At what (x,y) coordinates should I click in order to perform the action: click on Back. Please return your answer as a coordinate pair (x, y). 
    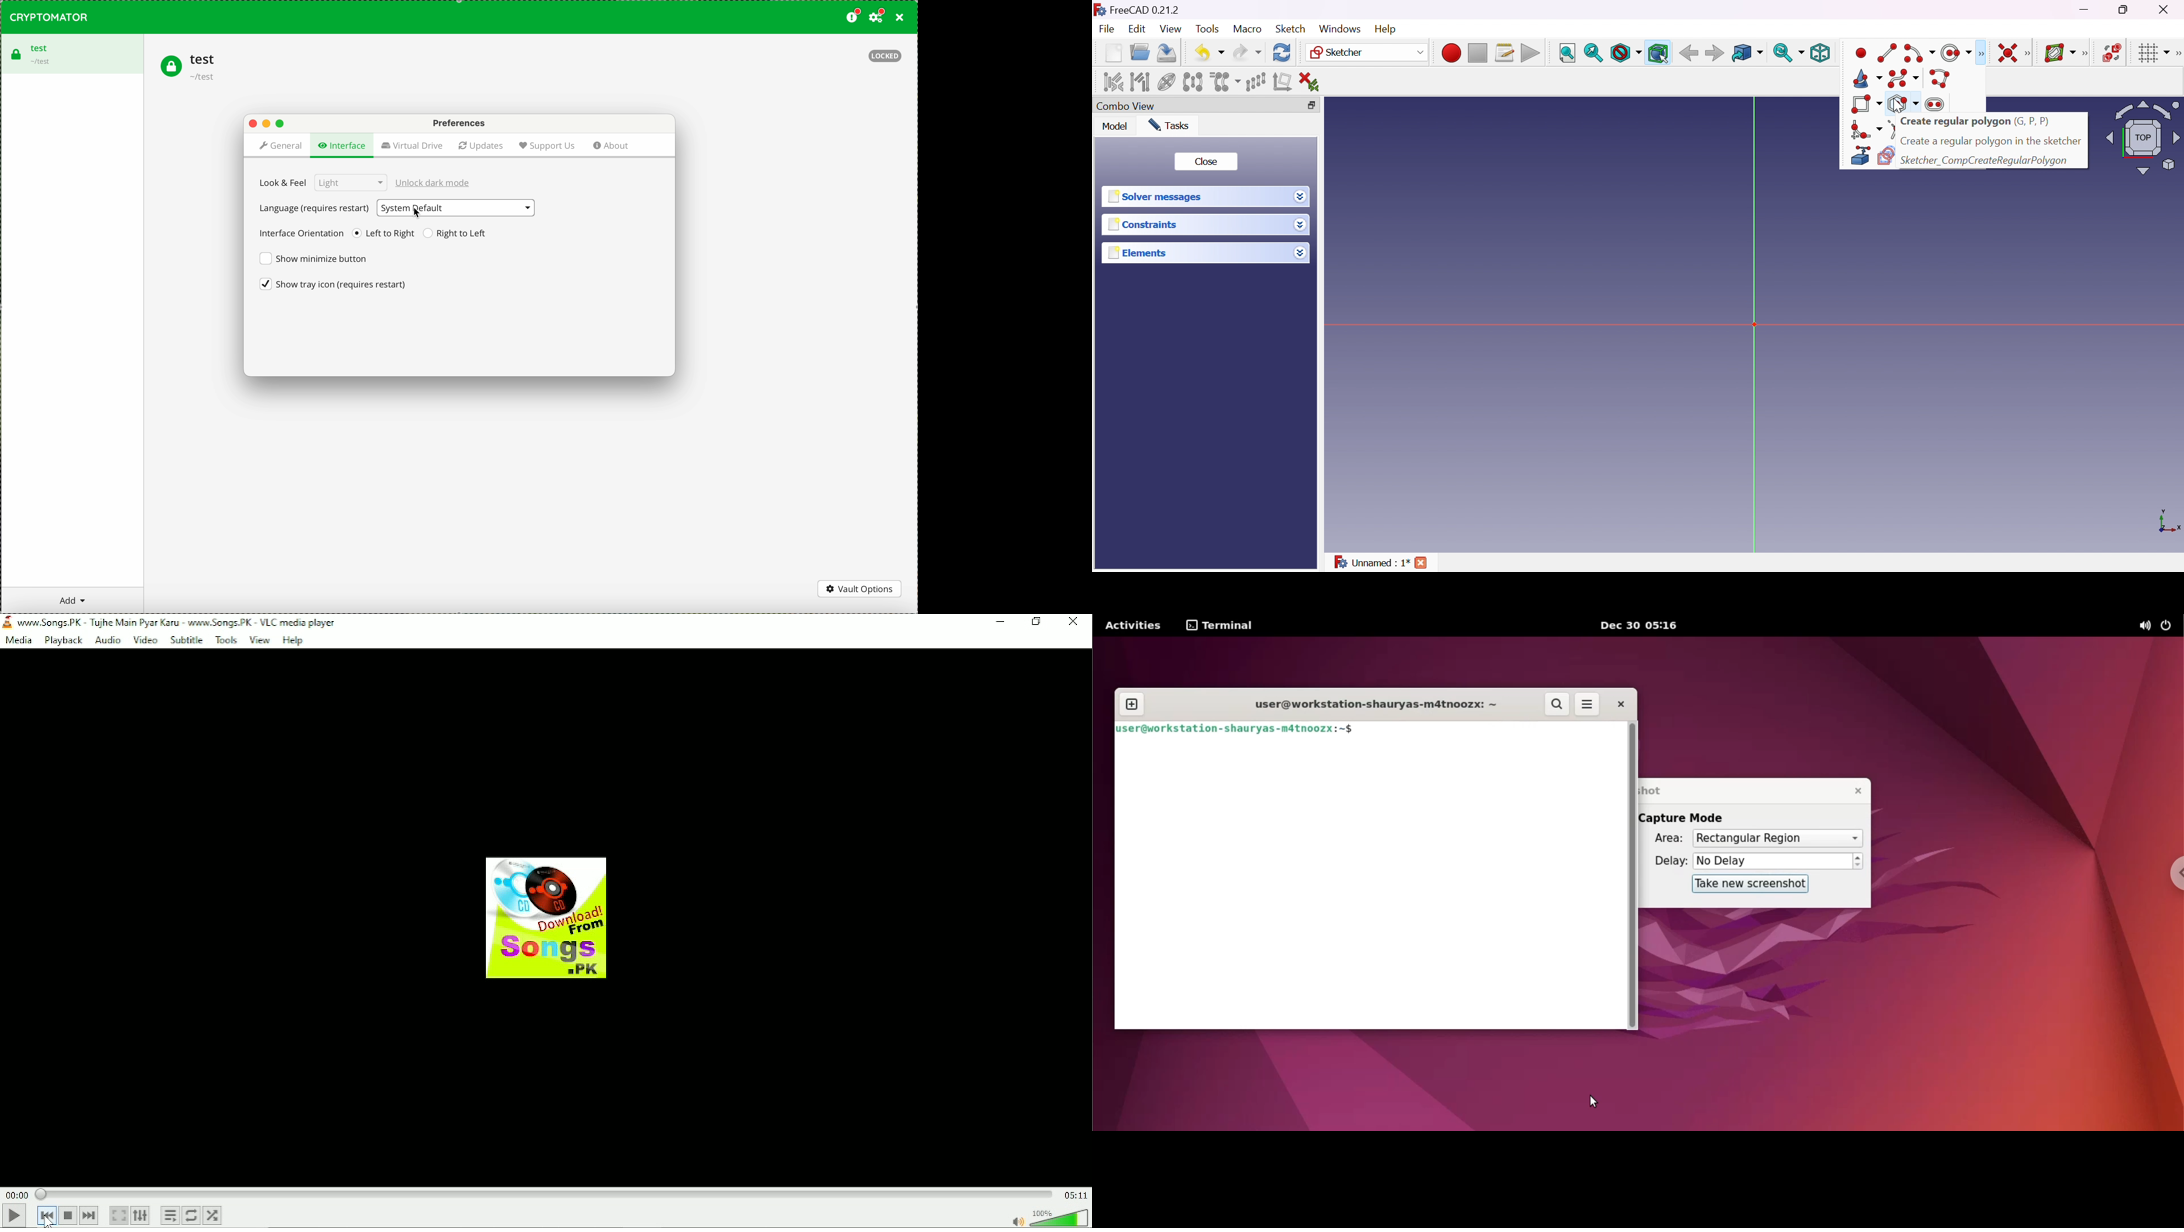
    Looking at the image, I should click on (1686, 53).